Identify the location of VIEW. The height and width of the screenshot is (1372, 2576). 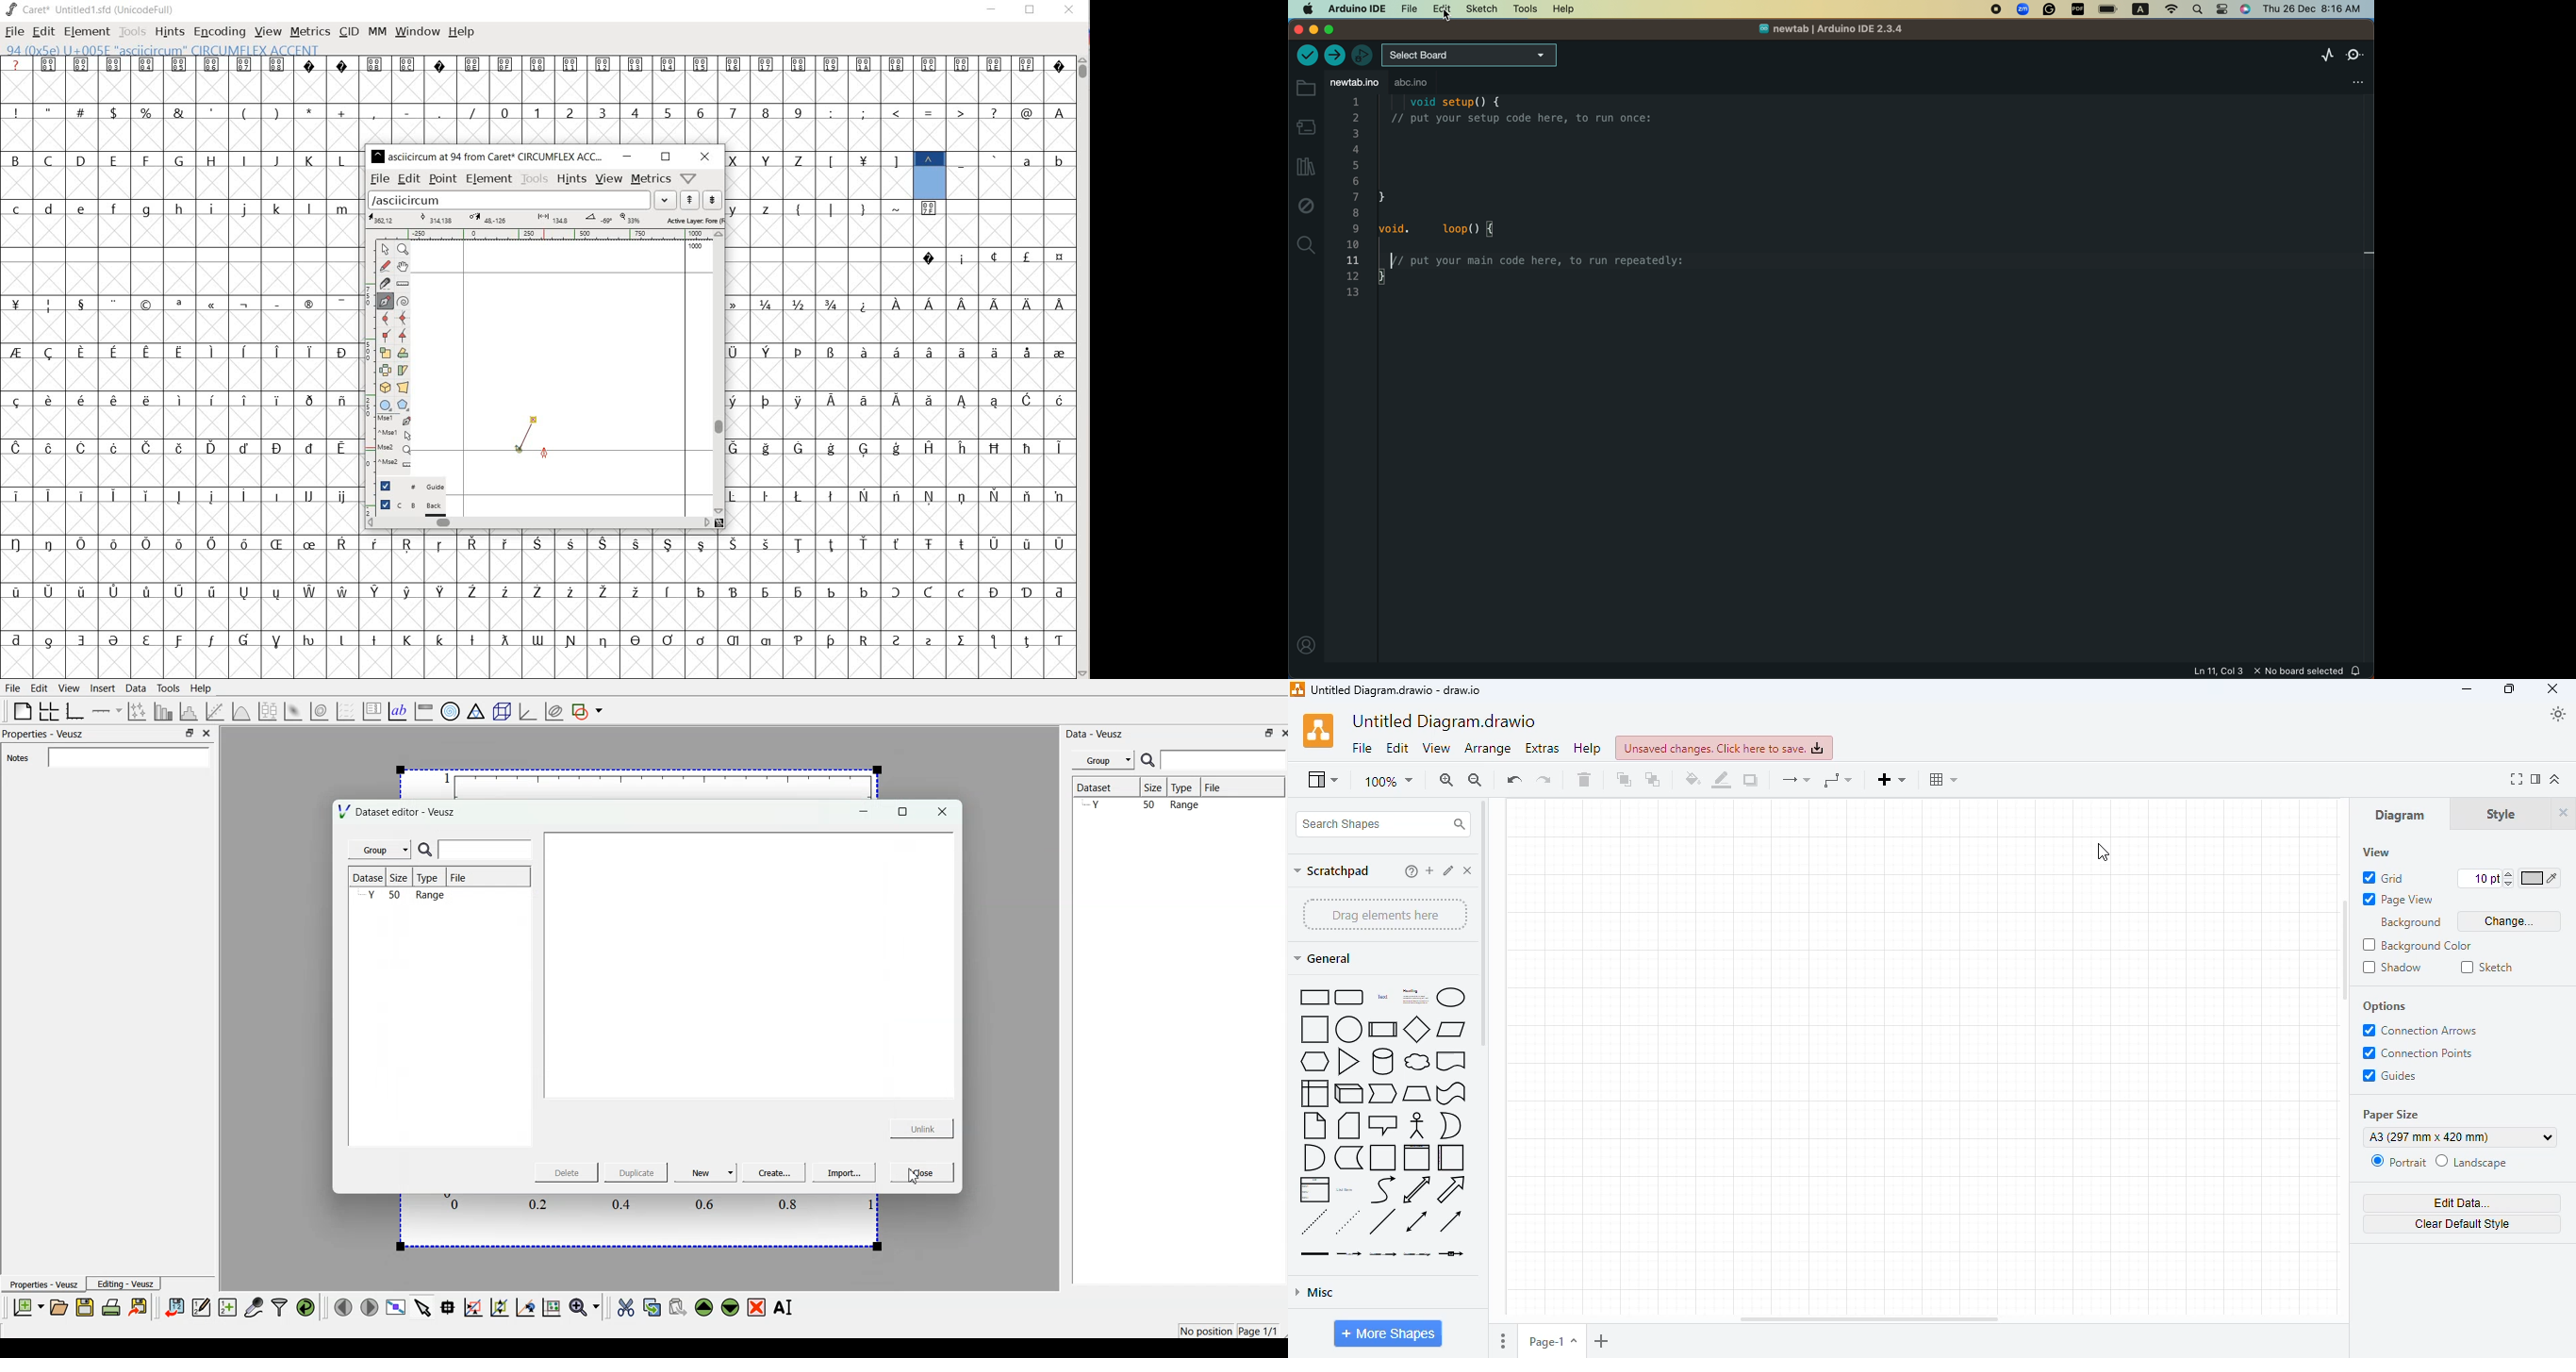
(268, 32).